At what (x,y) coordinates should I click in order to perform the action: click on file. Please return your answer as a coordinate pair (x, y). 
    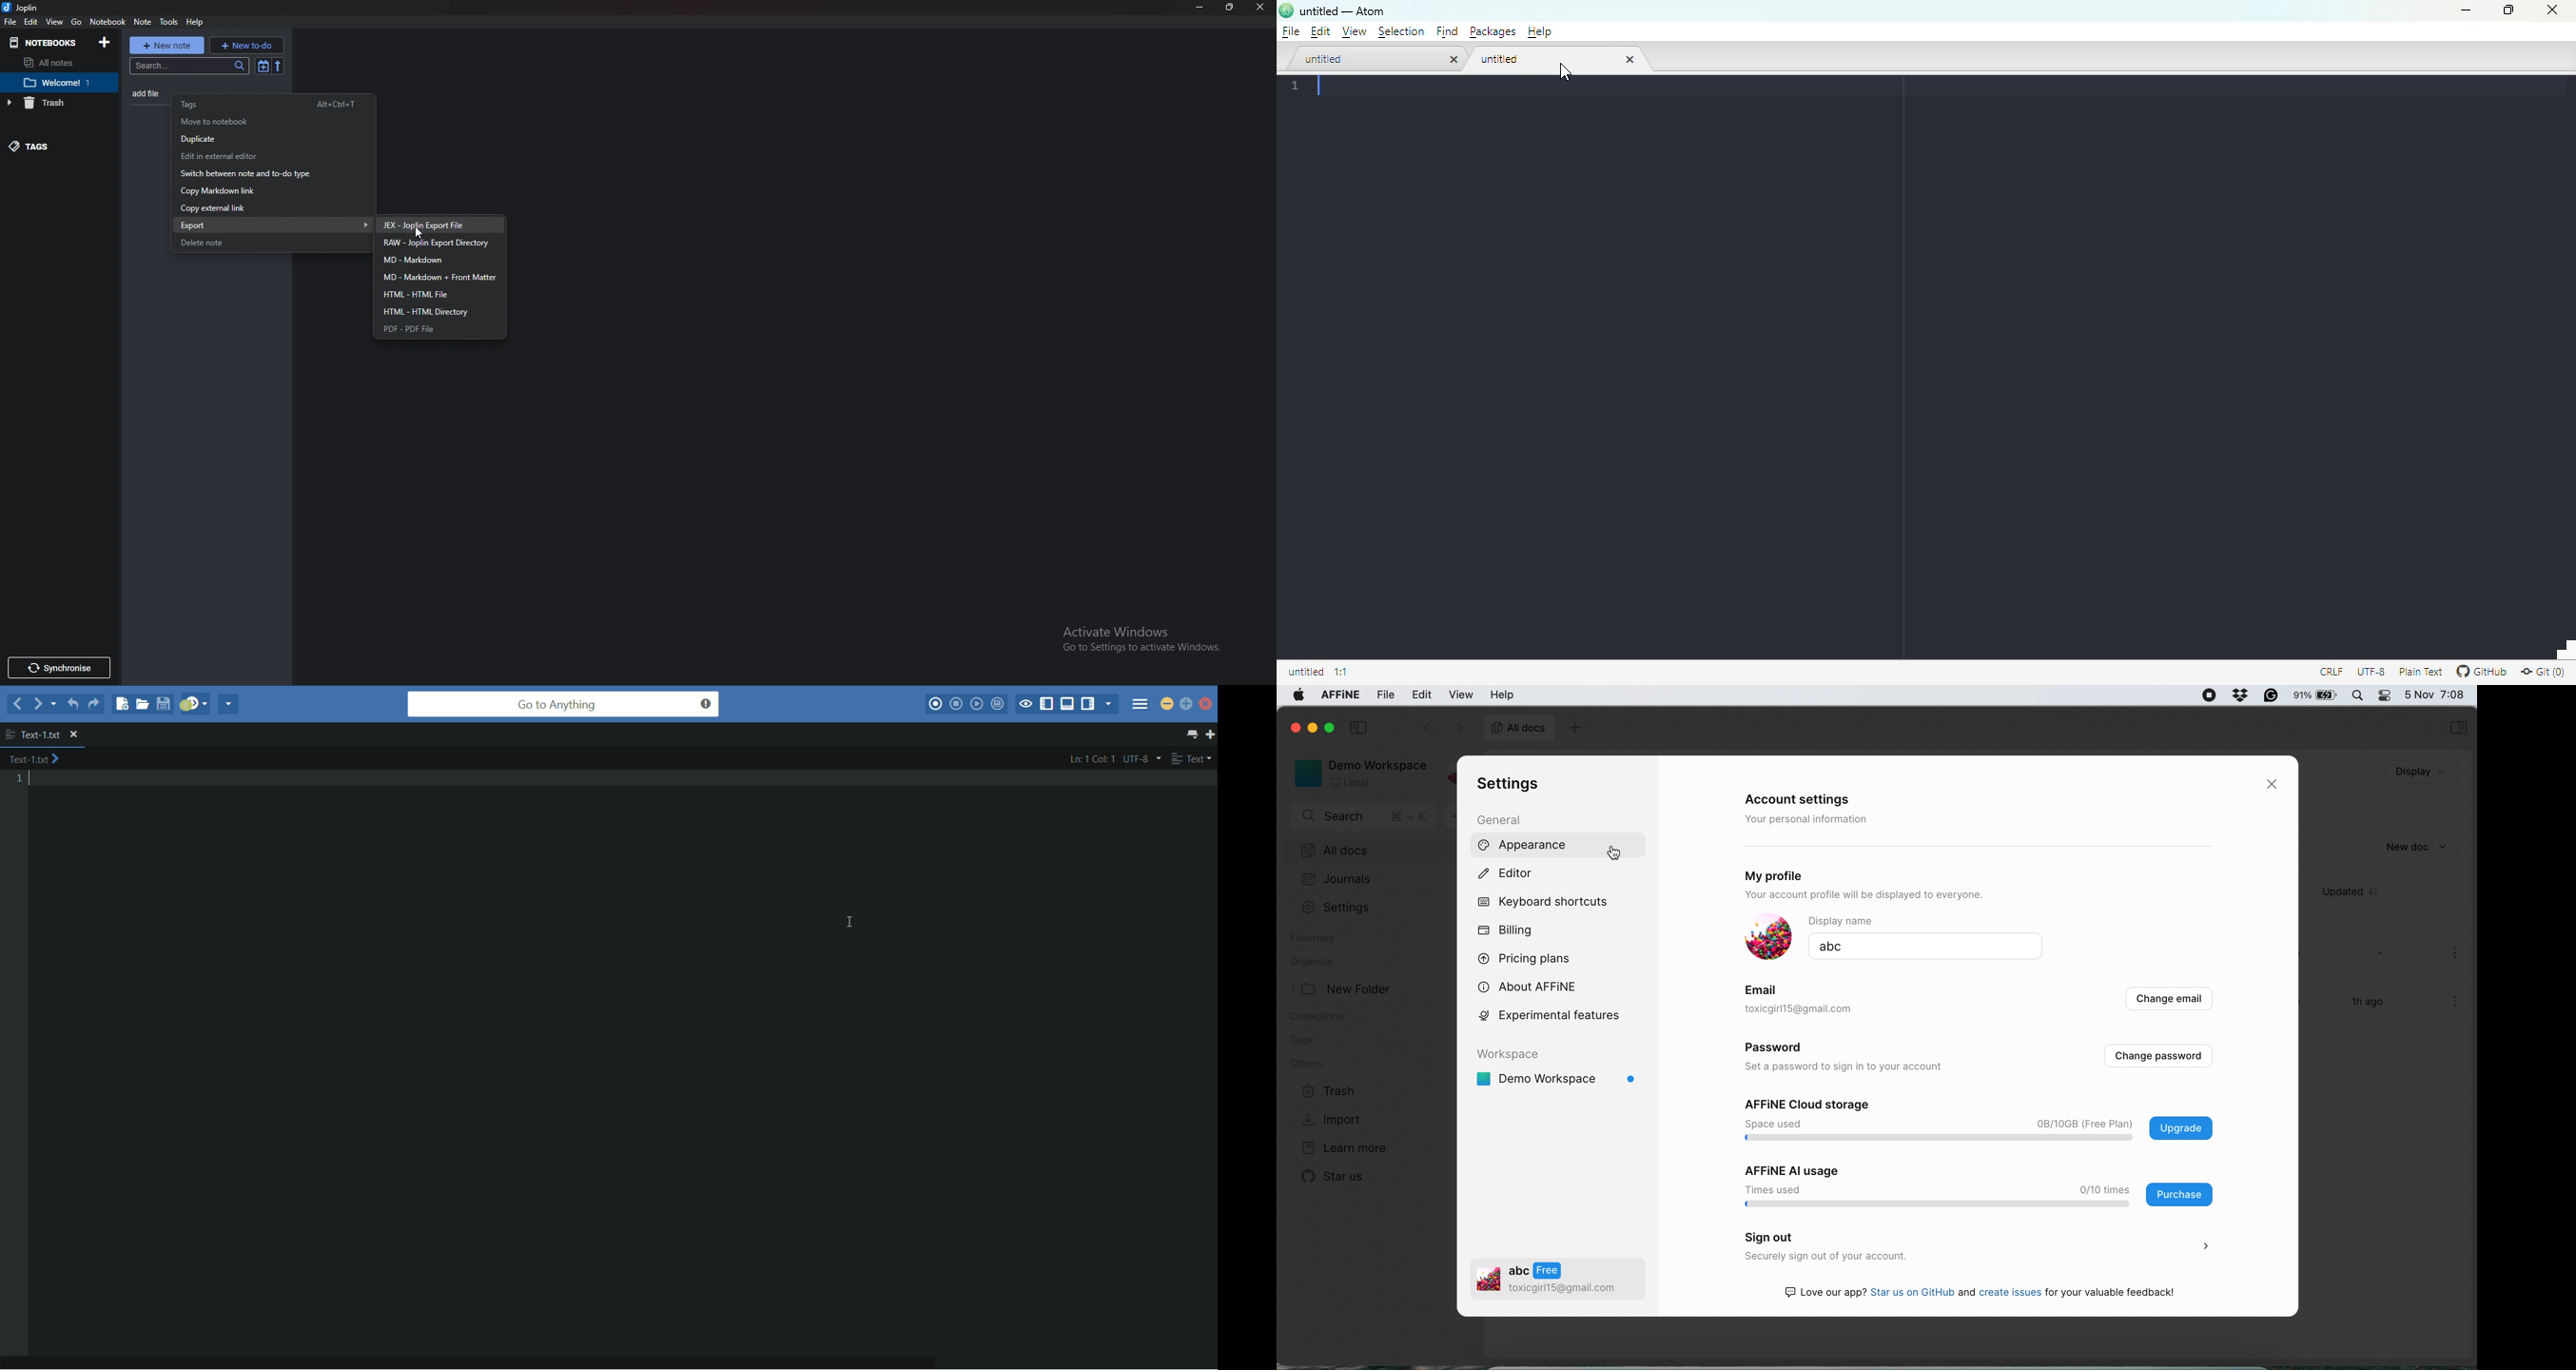
    Looking at the image, I should click on (12, 23).